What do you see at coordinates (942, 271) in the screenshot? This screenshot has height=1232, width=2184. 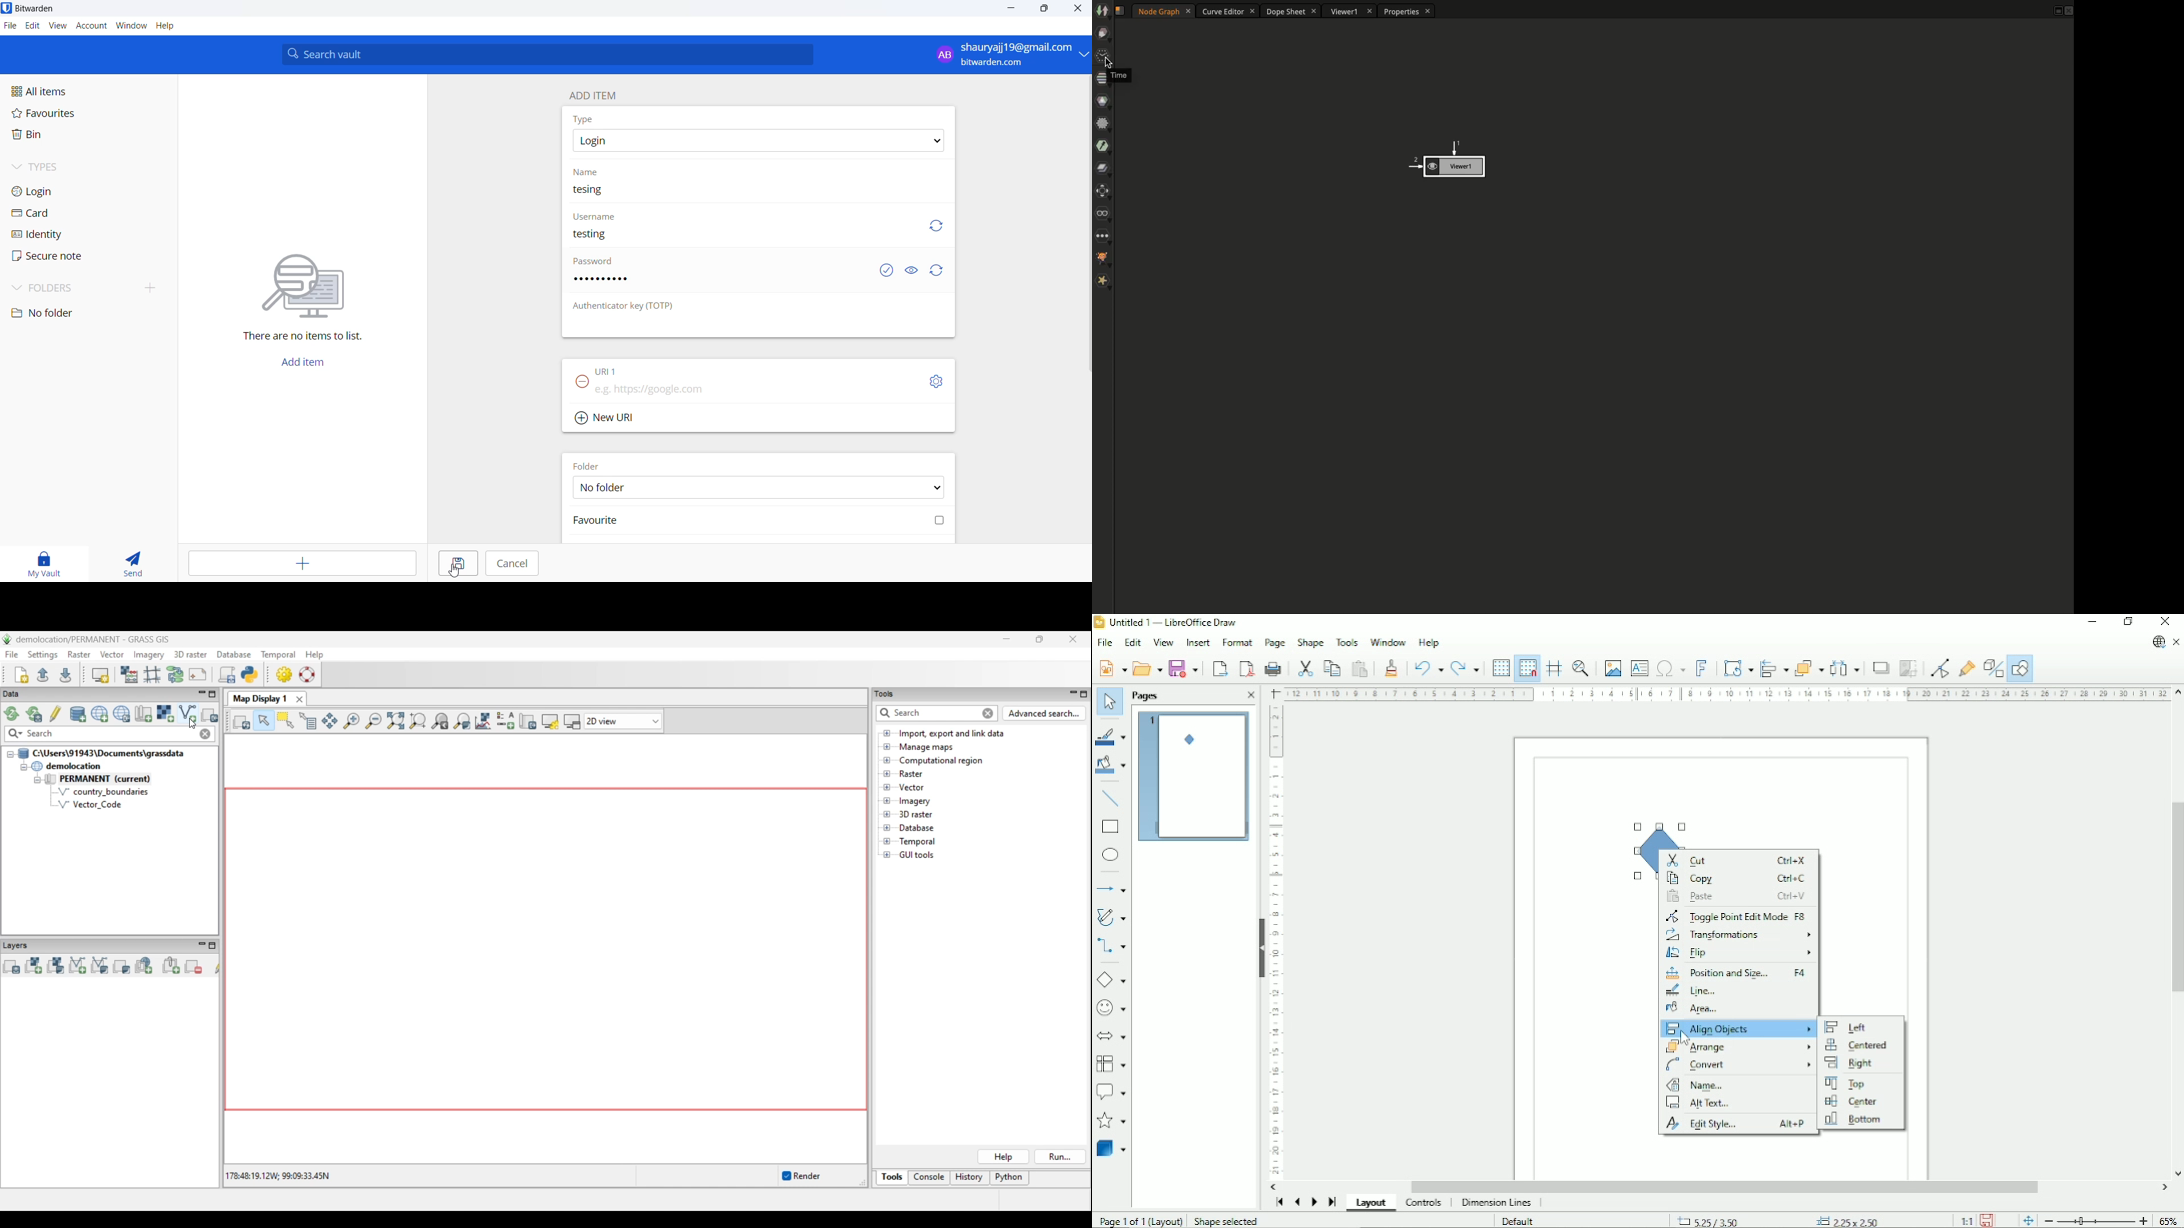 I see `Refresh` at bounding box center [942, 271].